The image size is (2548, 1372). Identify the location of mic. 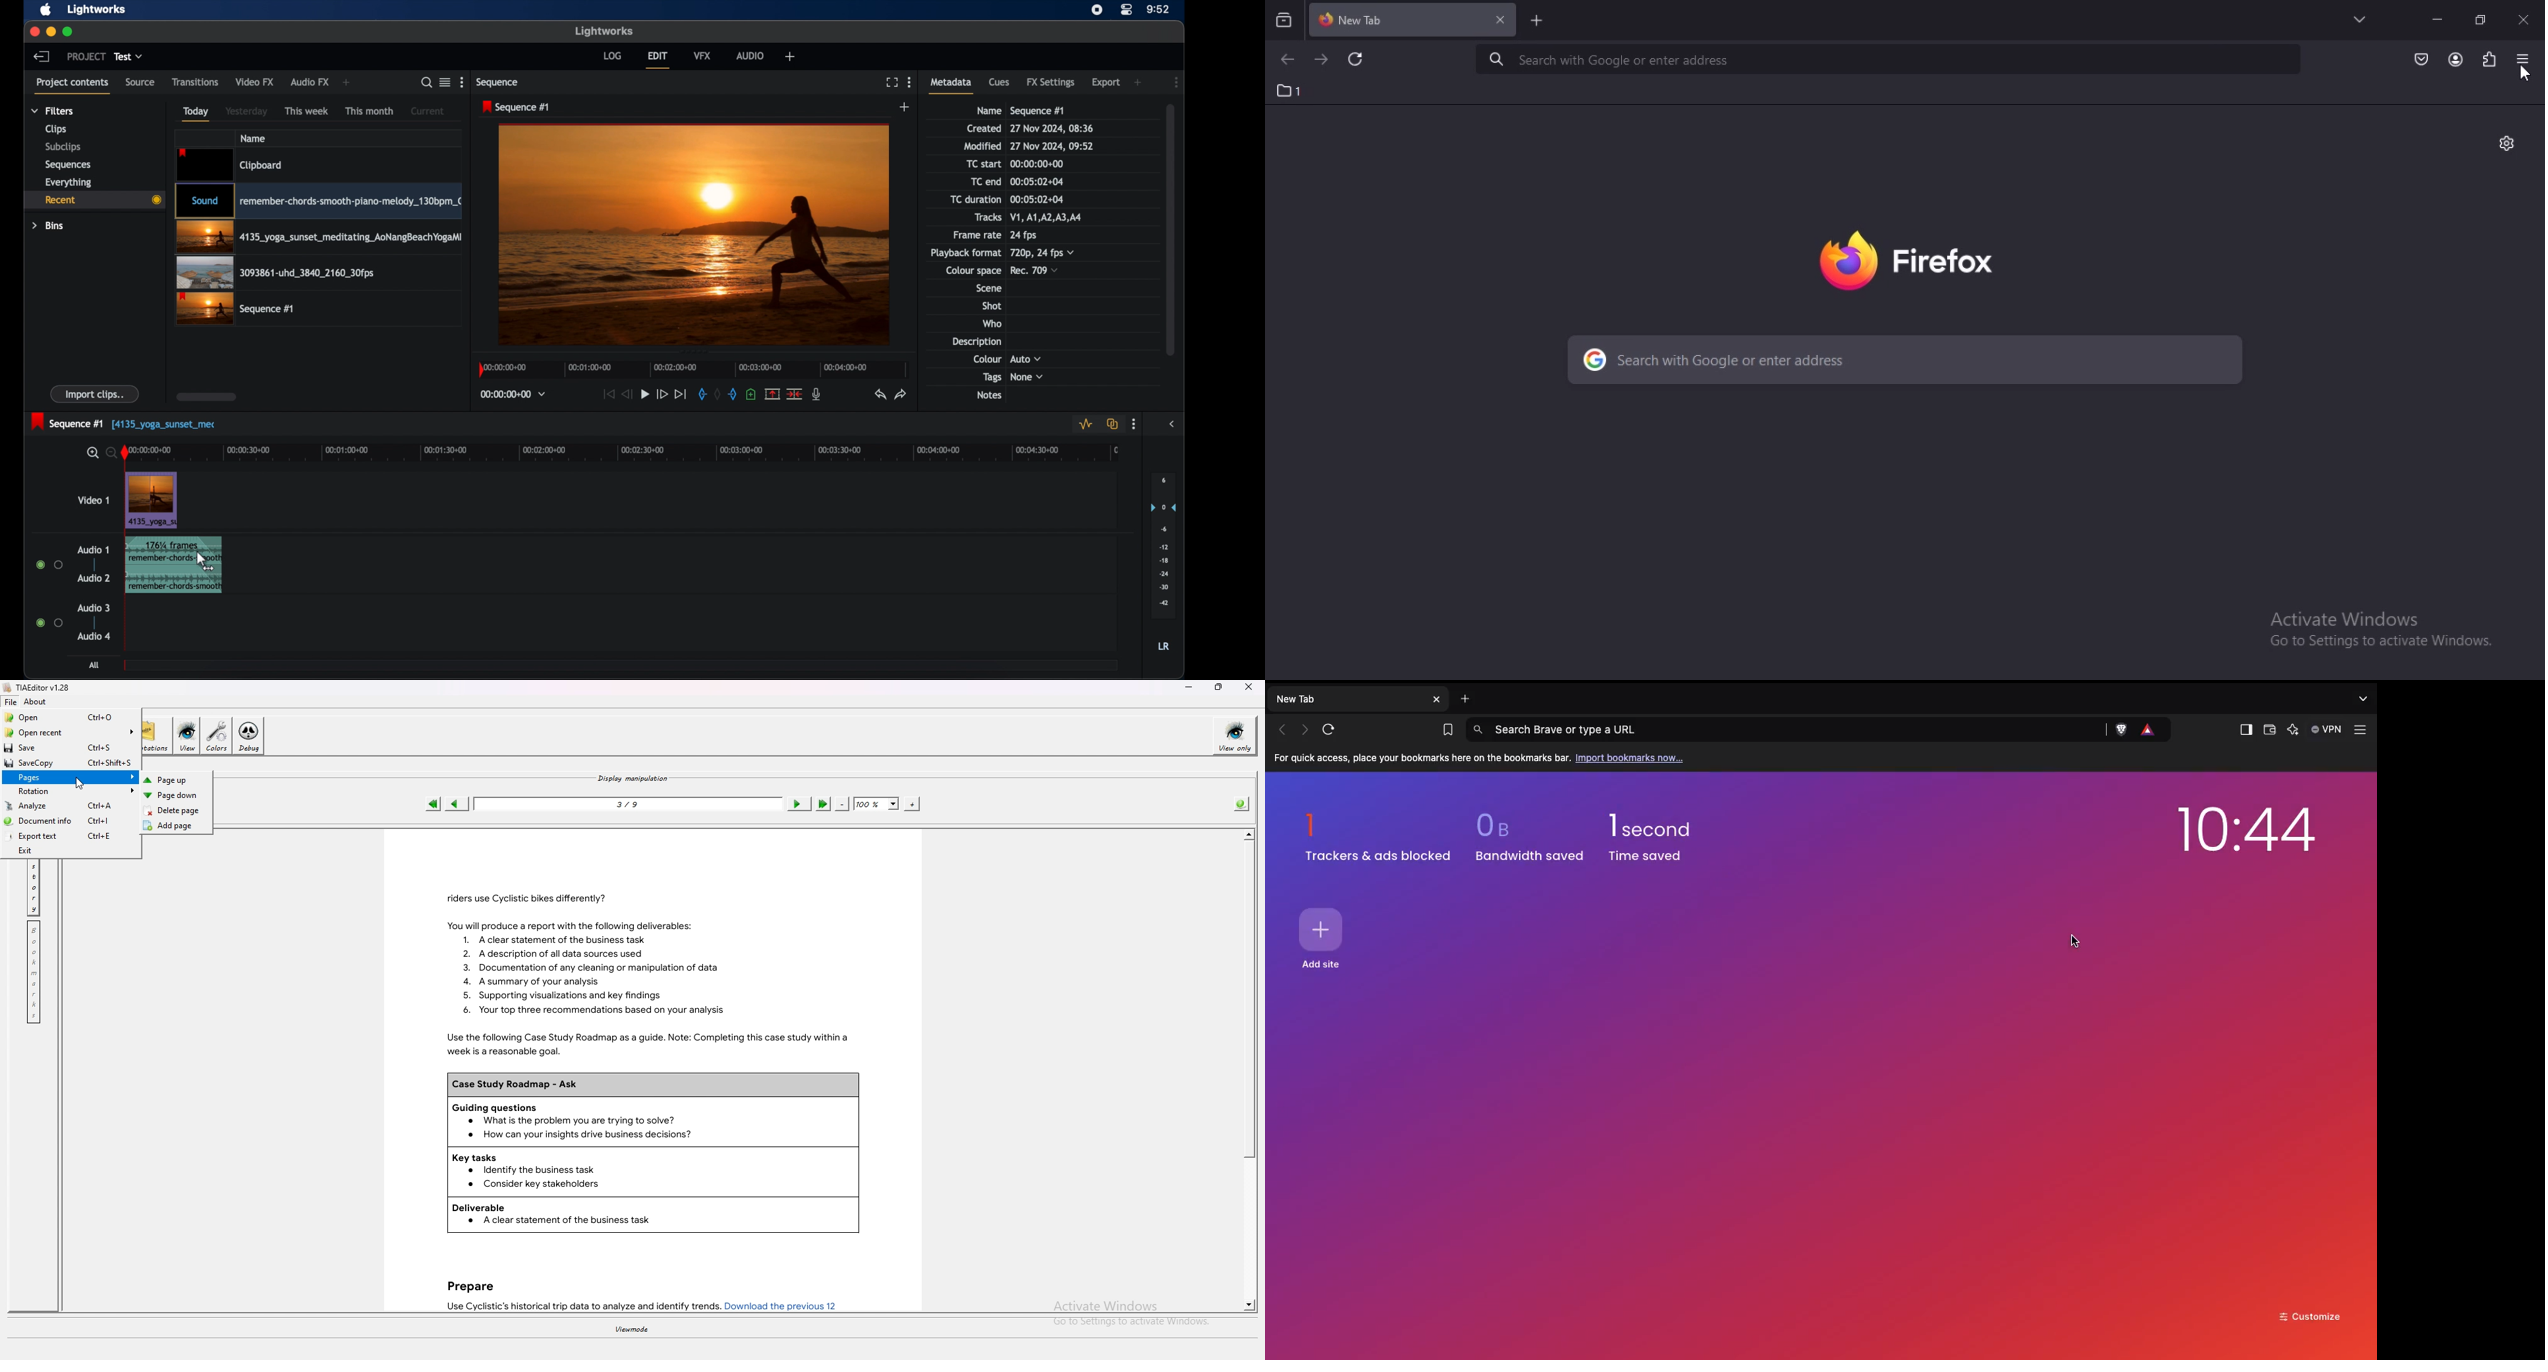
(819, 394).